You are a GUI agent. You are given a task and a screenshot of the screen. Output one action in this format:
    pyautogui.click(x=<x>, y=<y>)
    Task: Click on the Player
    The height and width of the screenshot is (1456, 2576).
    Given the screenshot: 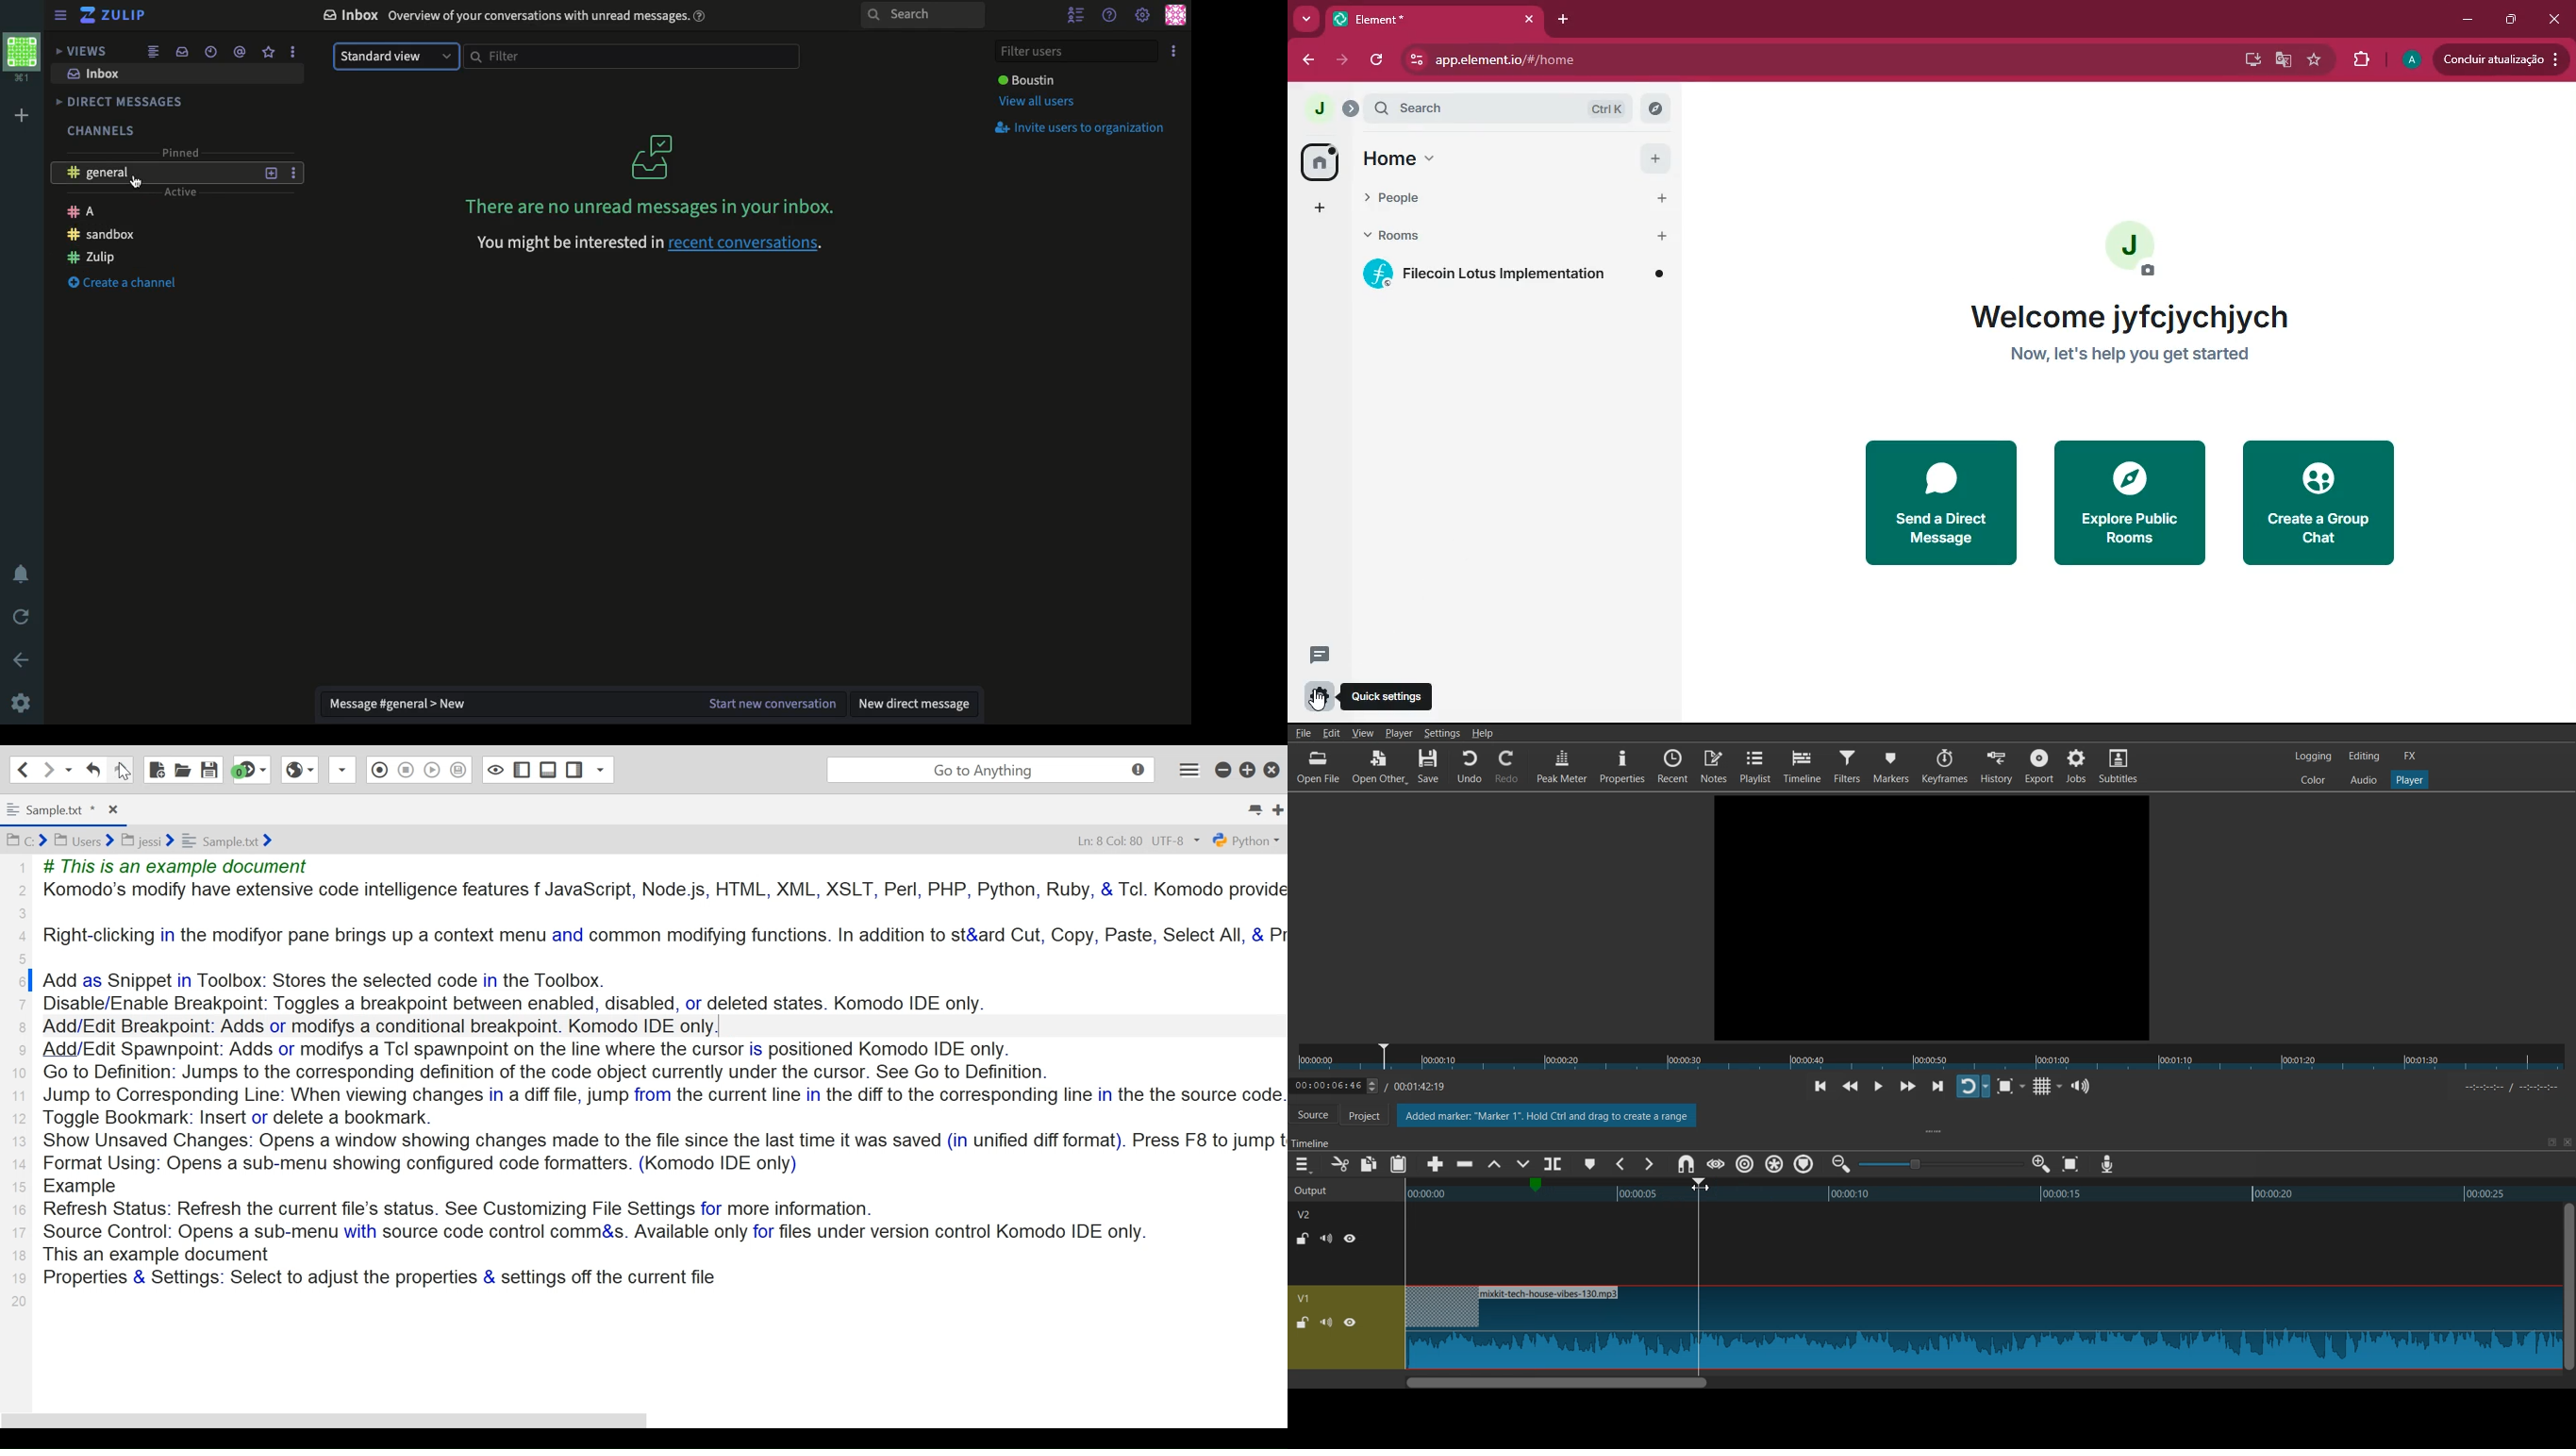 What is the action you would take?
    pyautogui.click(x=1399, y=733)
    